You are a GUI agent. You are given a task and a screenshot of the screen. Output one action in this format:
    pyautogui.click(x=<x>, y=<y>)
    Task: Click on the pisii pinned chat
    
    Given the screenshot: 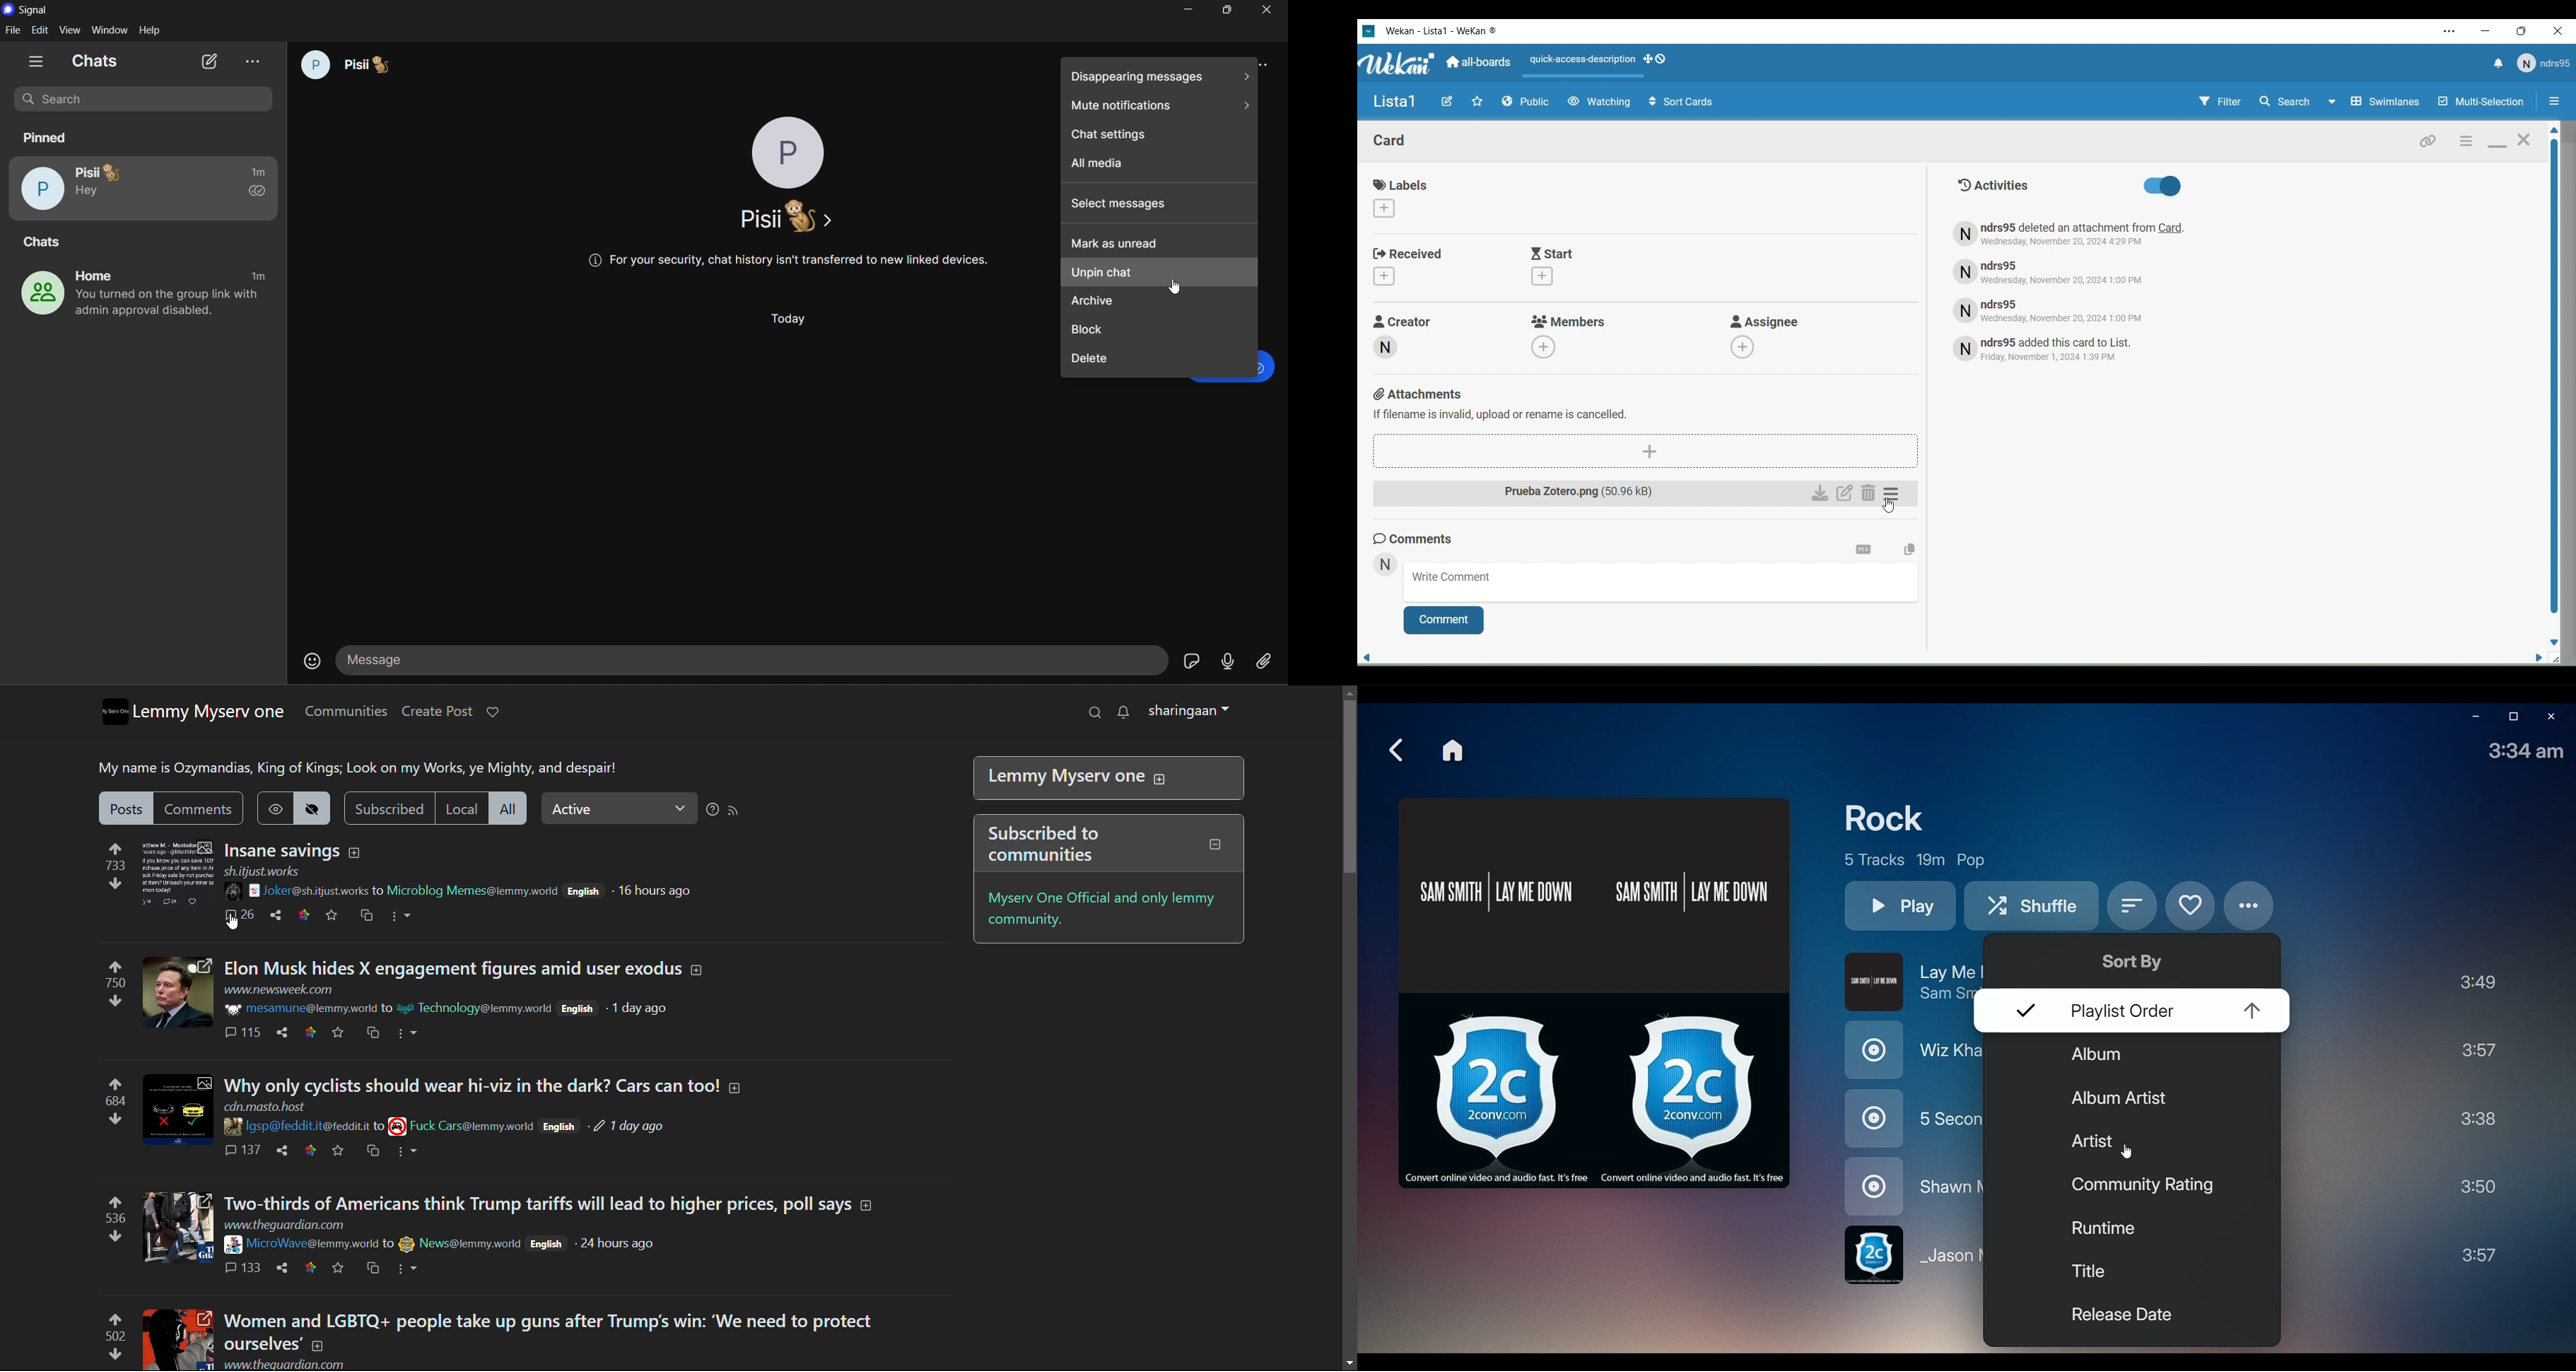 What is the action you would take?
    pyautogui.click(x=146, y=190)
    